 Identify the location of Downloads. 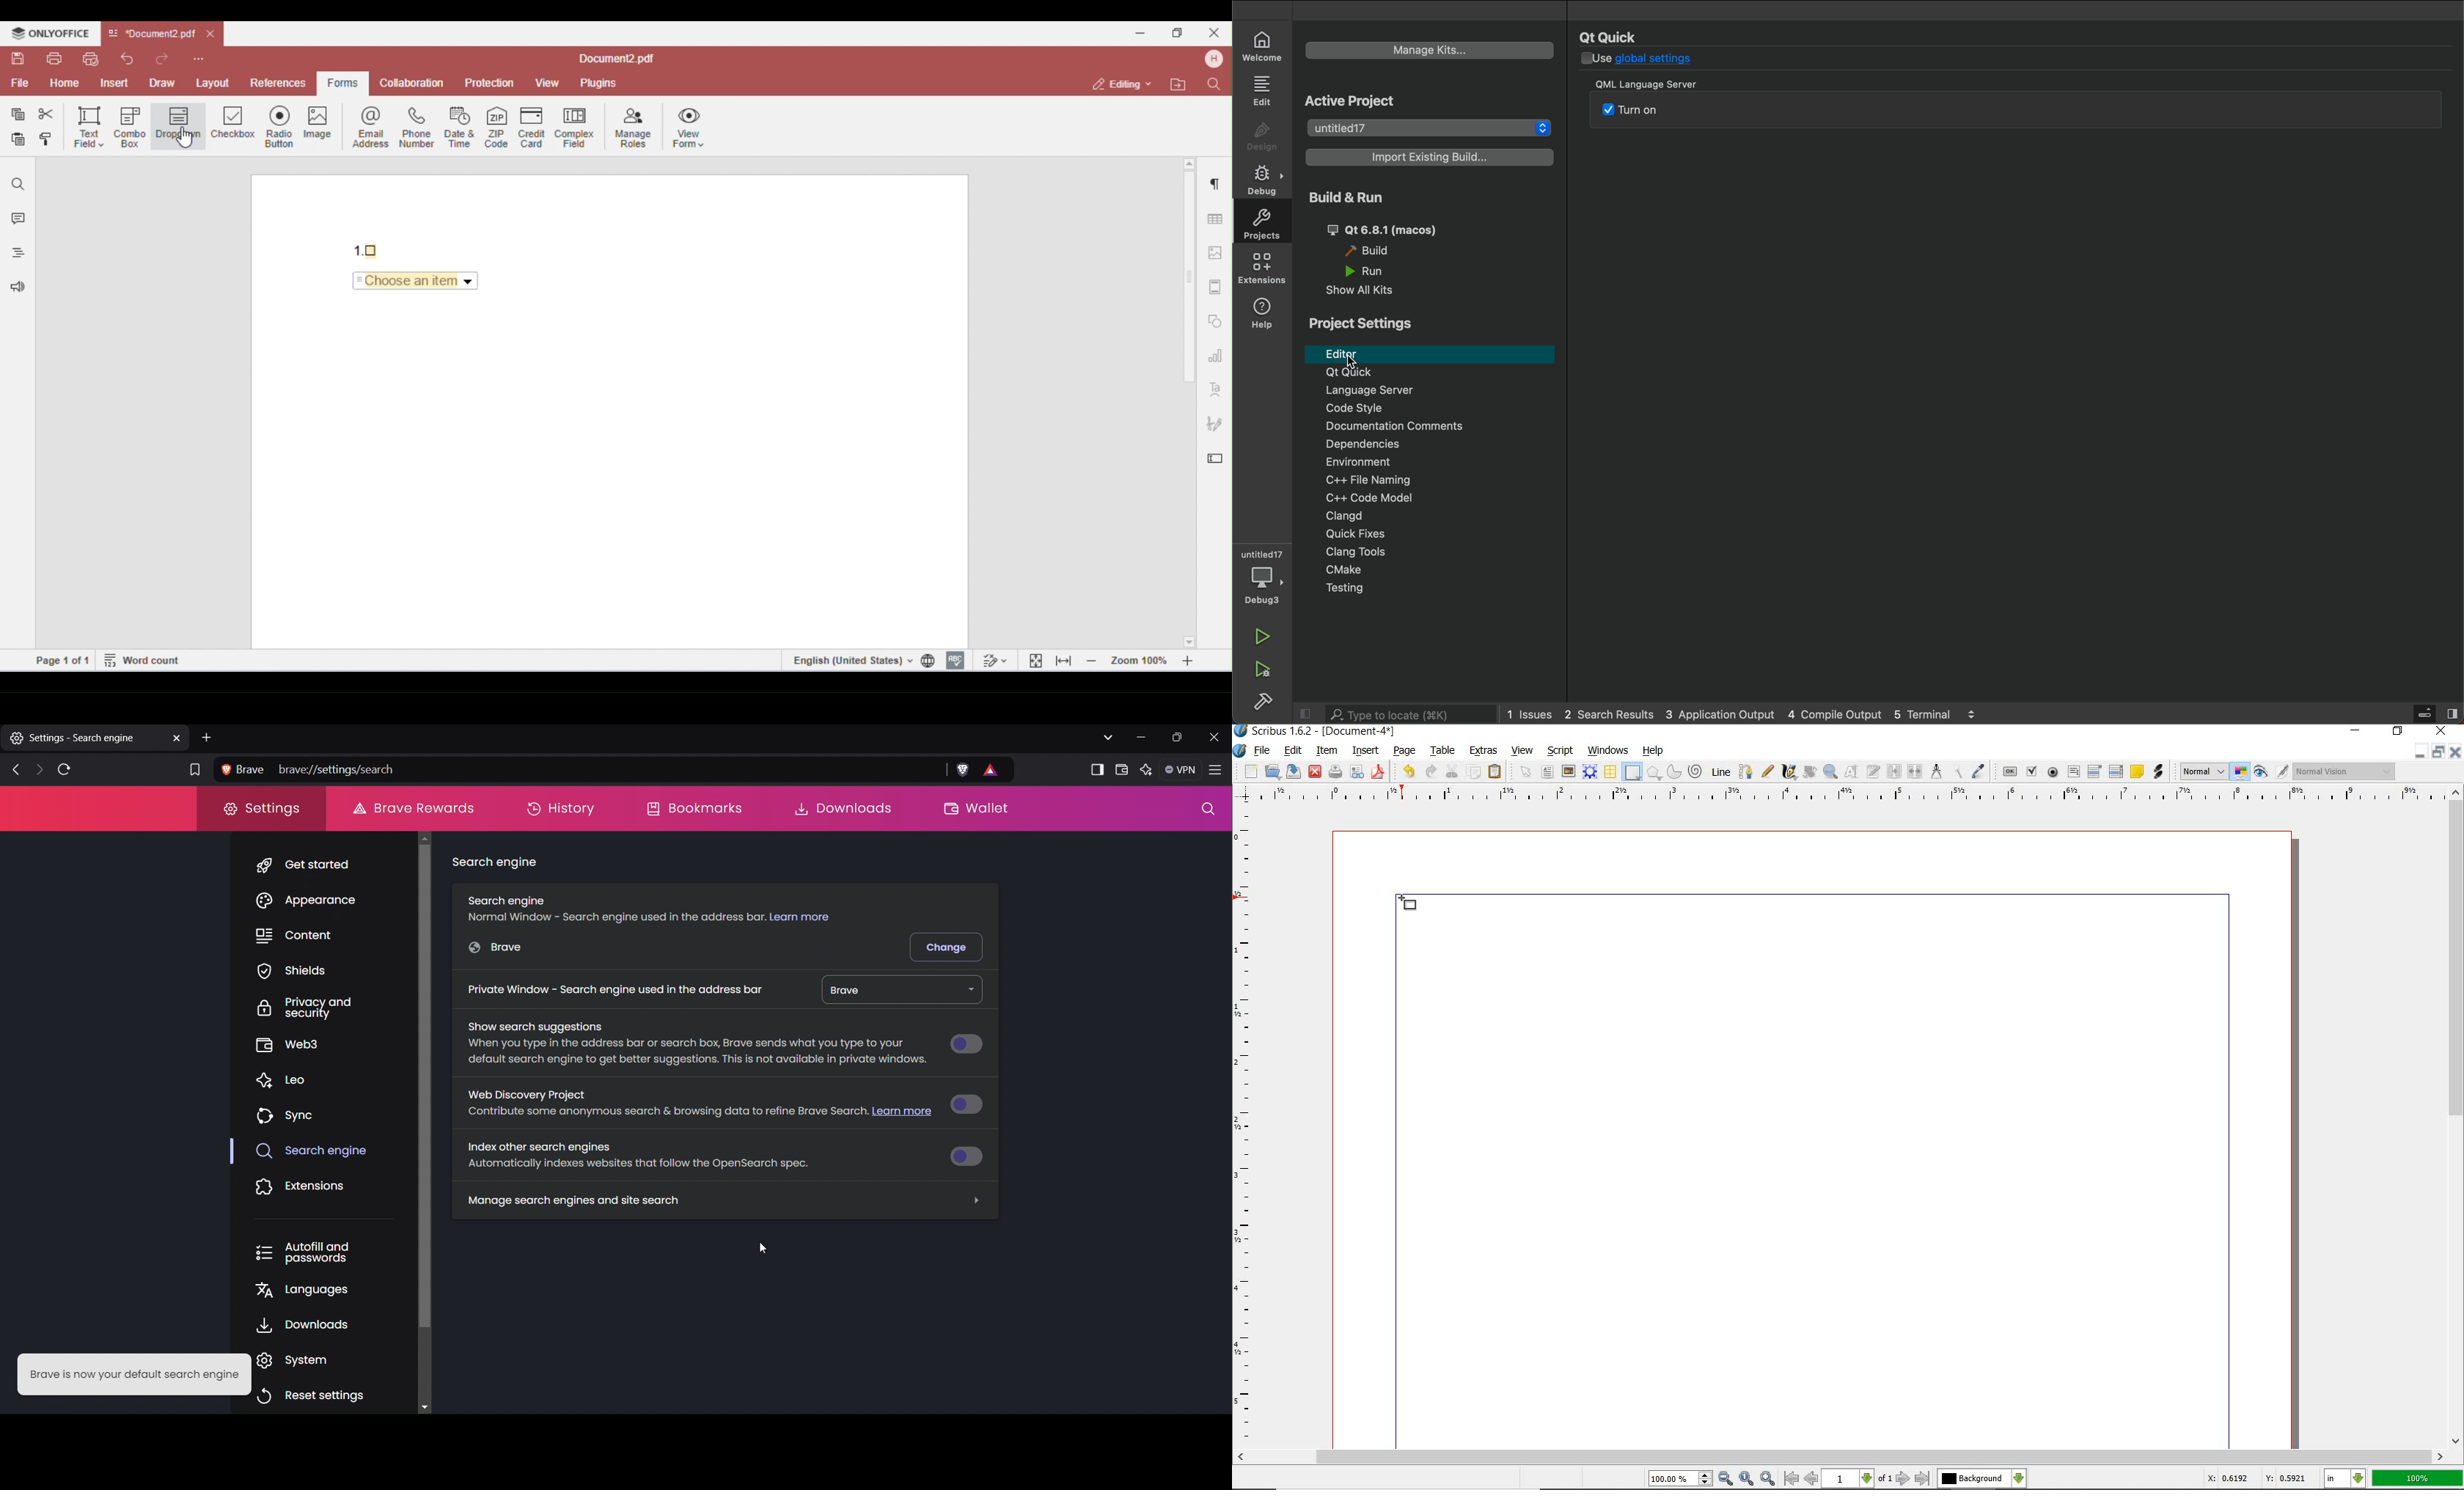
(837, 808).